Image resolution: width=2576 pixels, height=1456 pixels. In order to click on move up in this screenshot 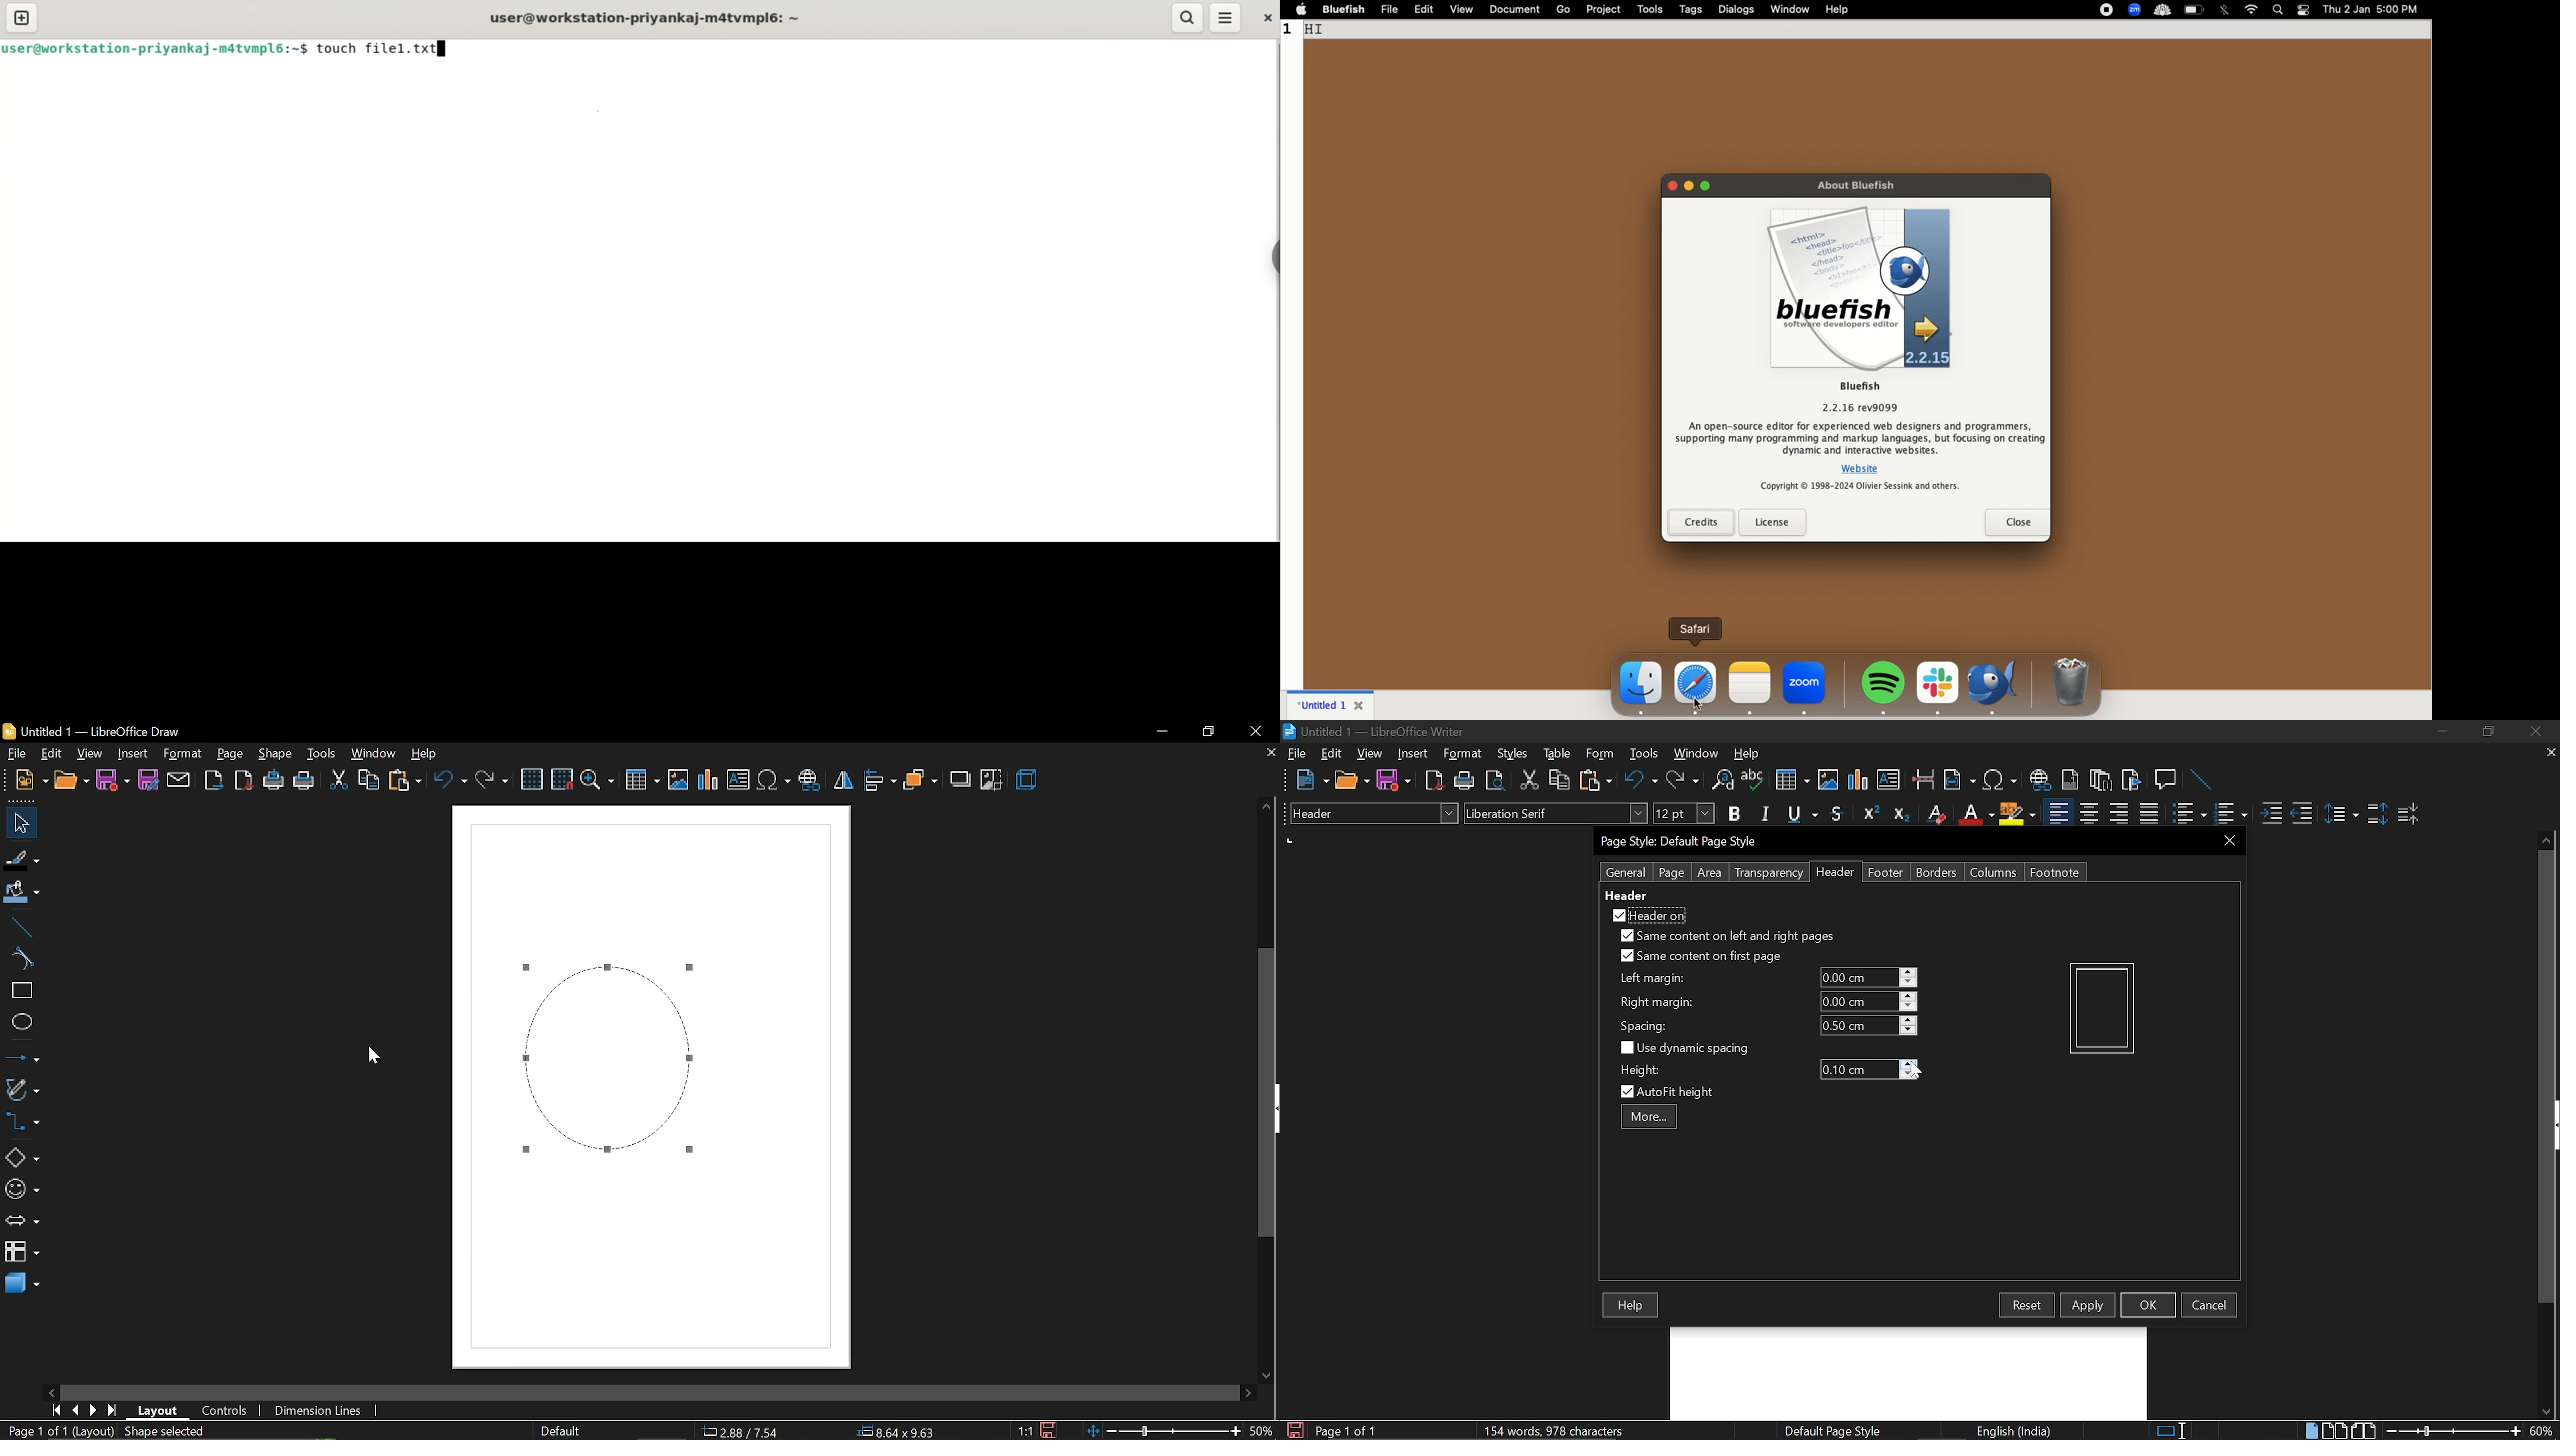, I will do `click(1265, 806)`.